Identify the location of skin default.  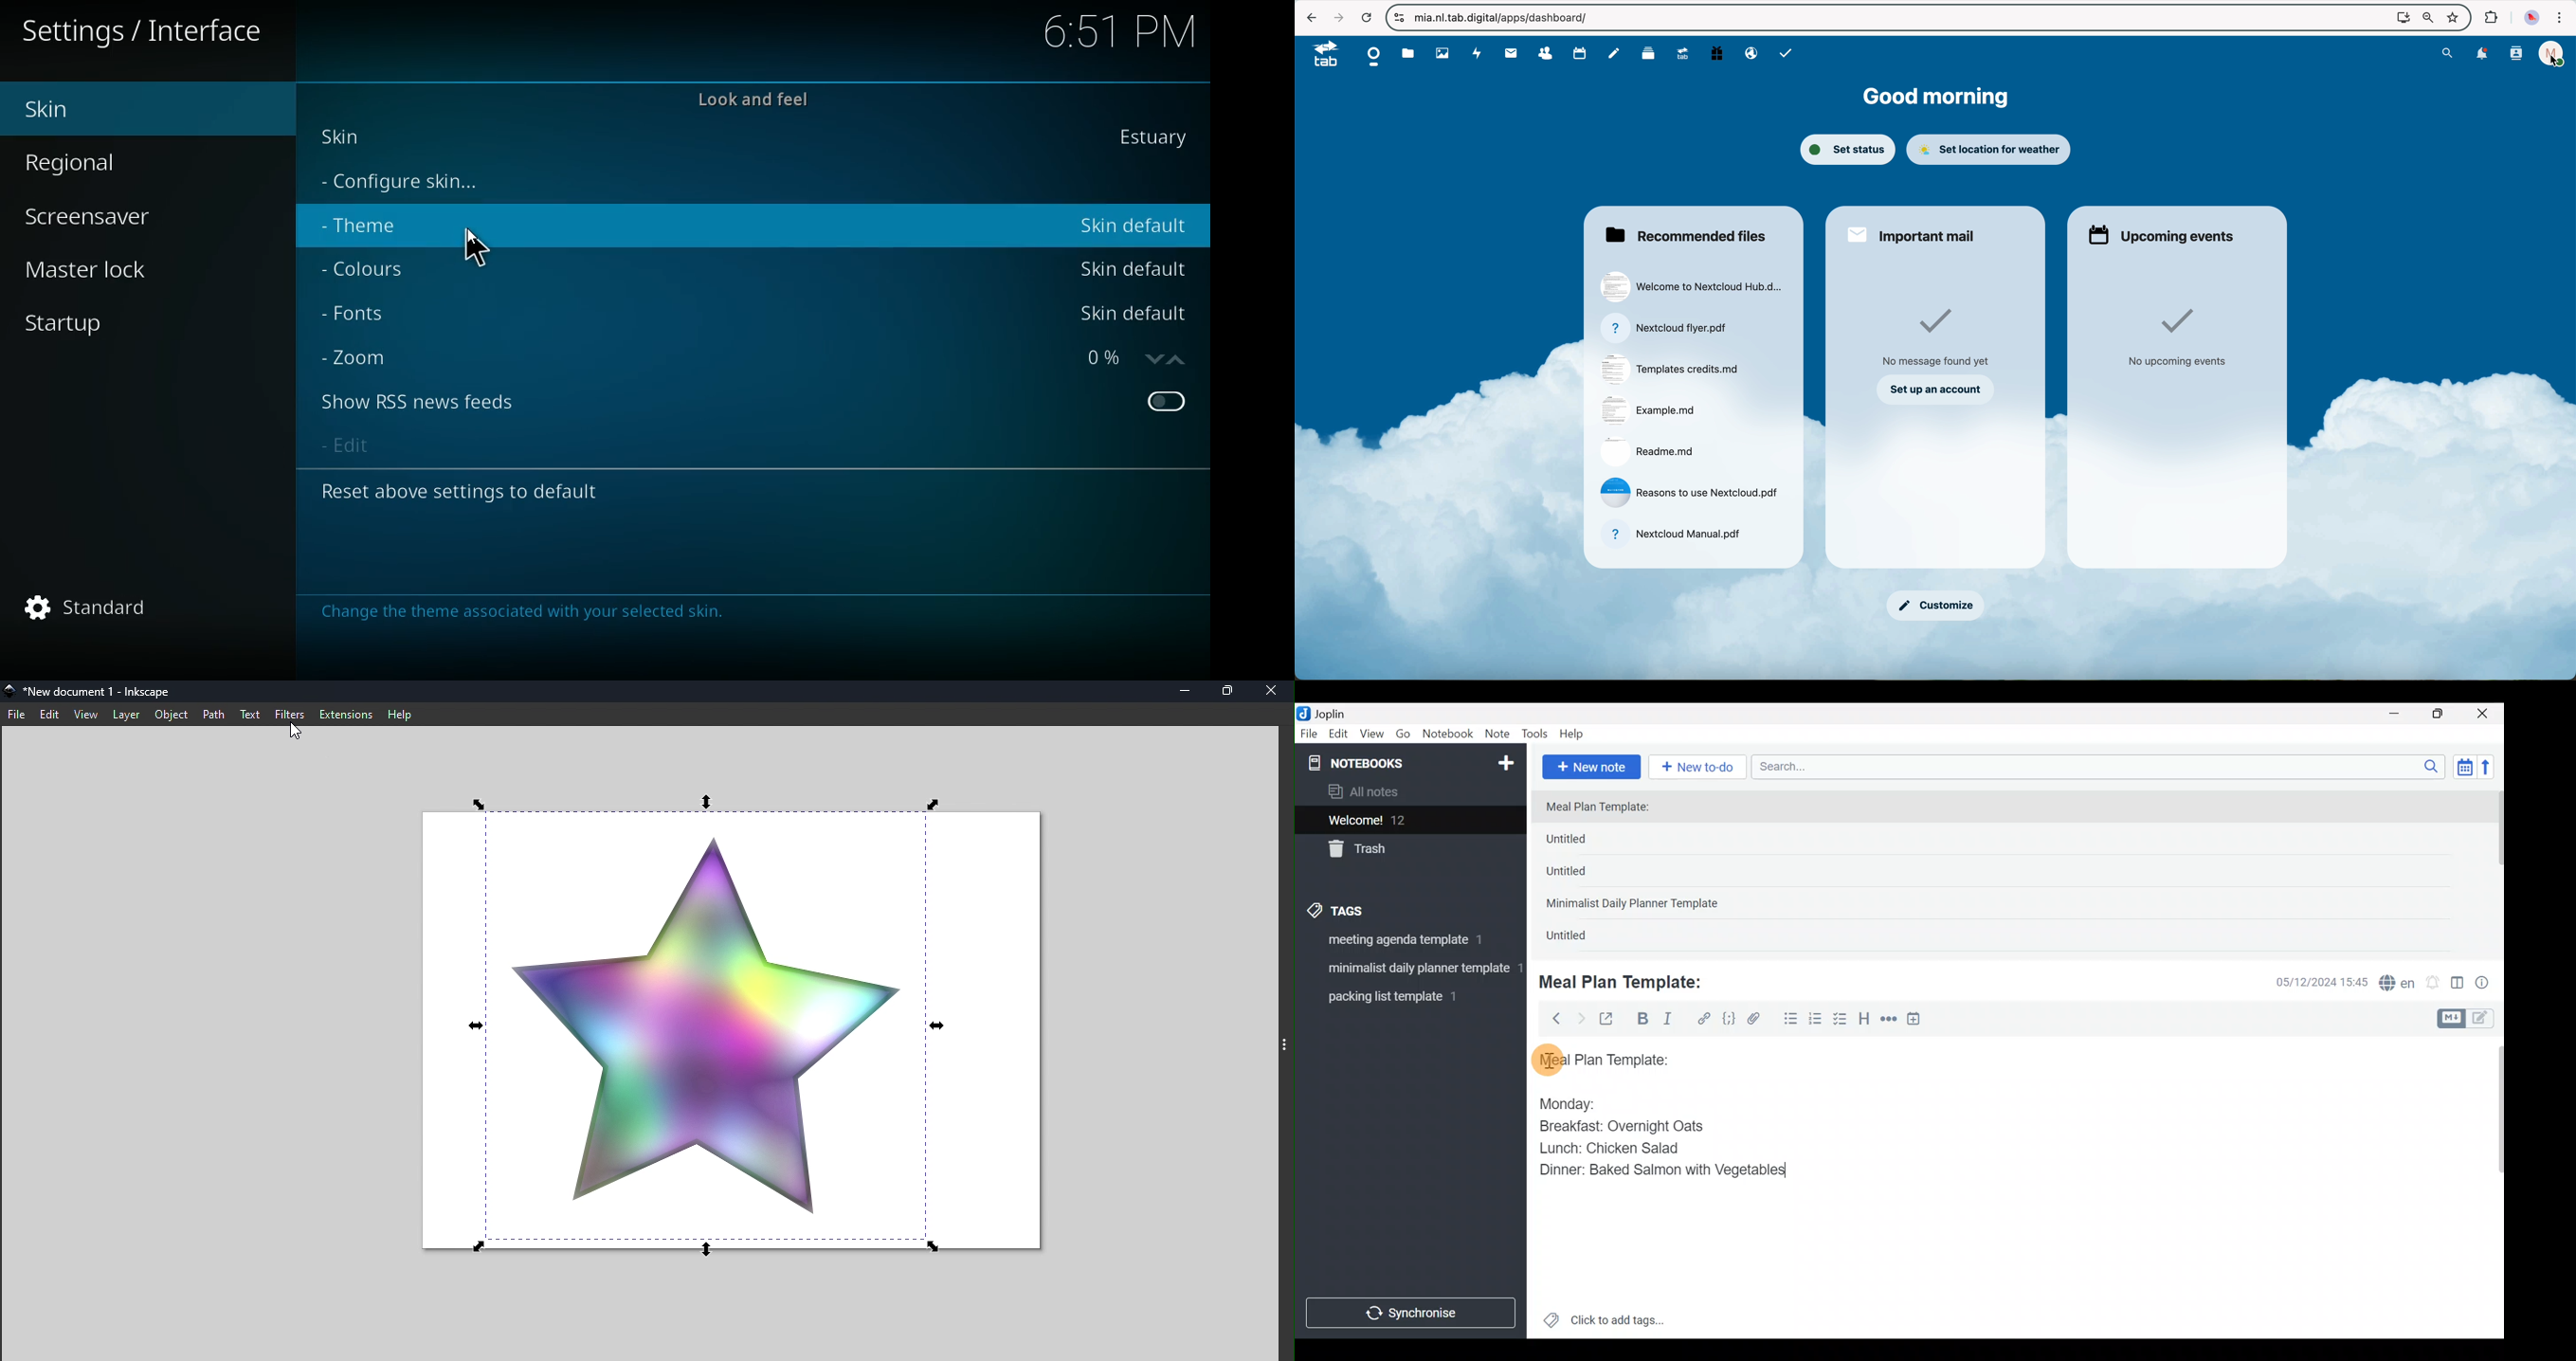
(1129, 314).